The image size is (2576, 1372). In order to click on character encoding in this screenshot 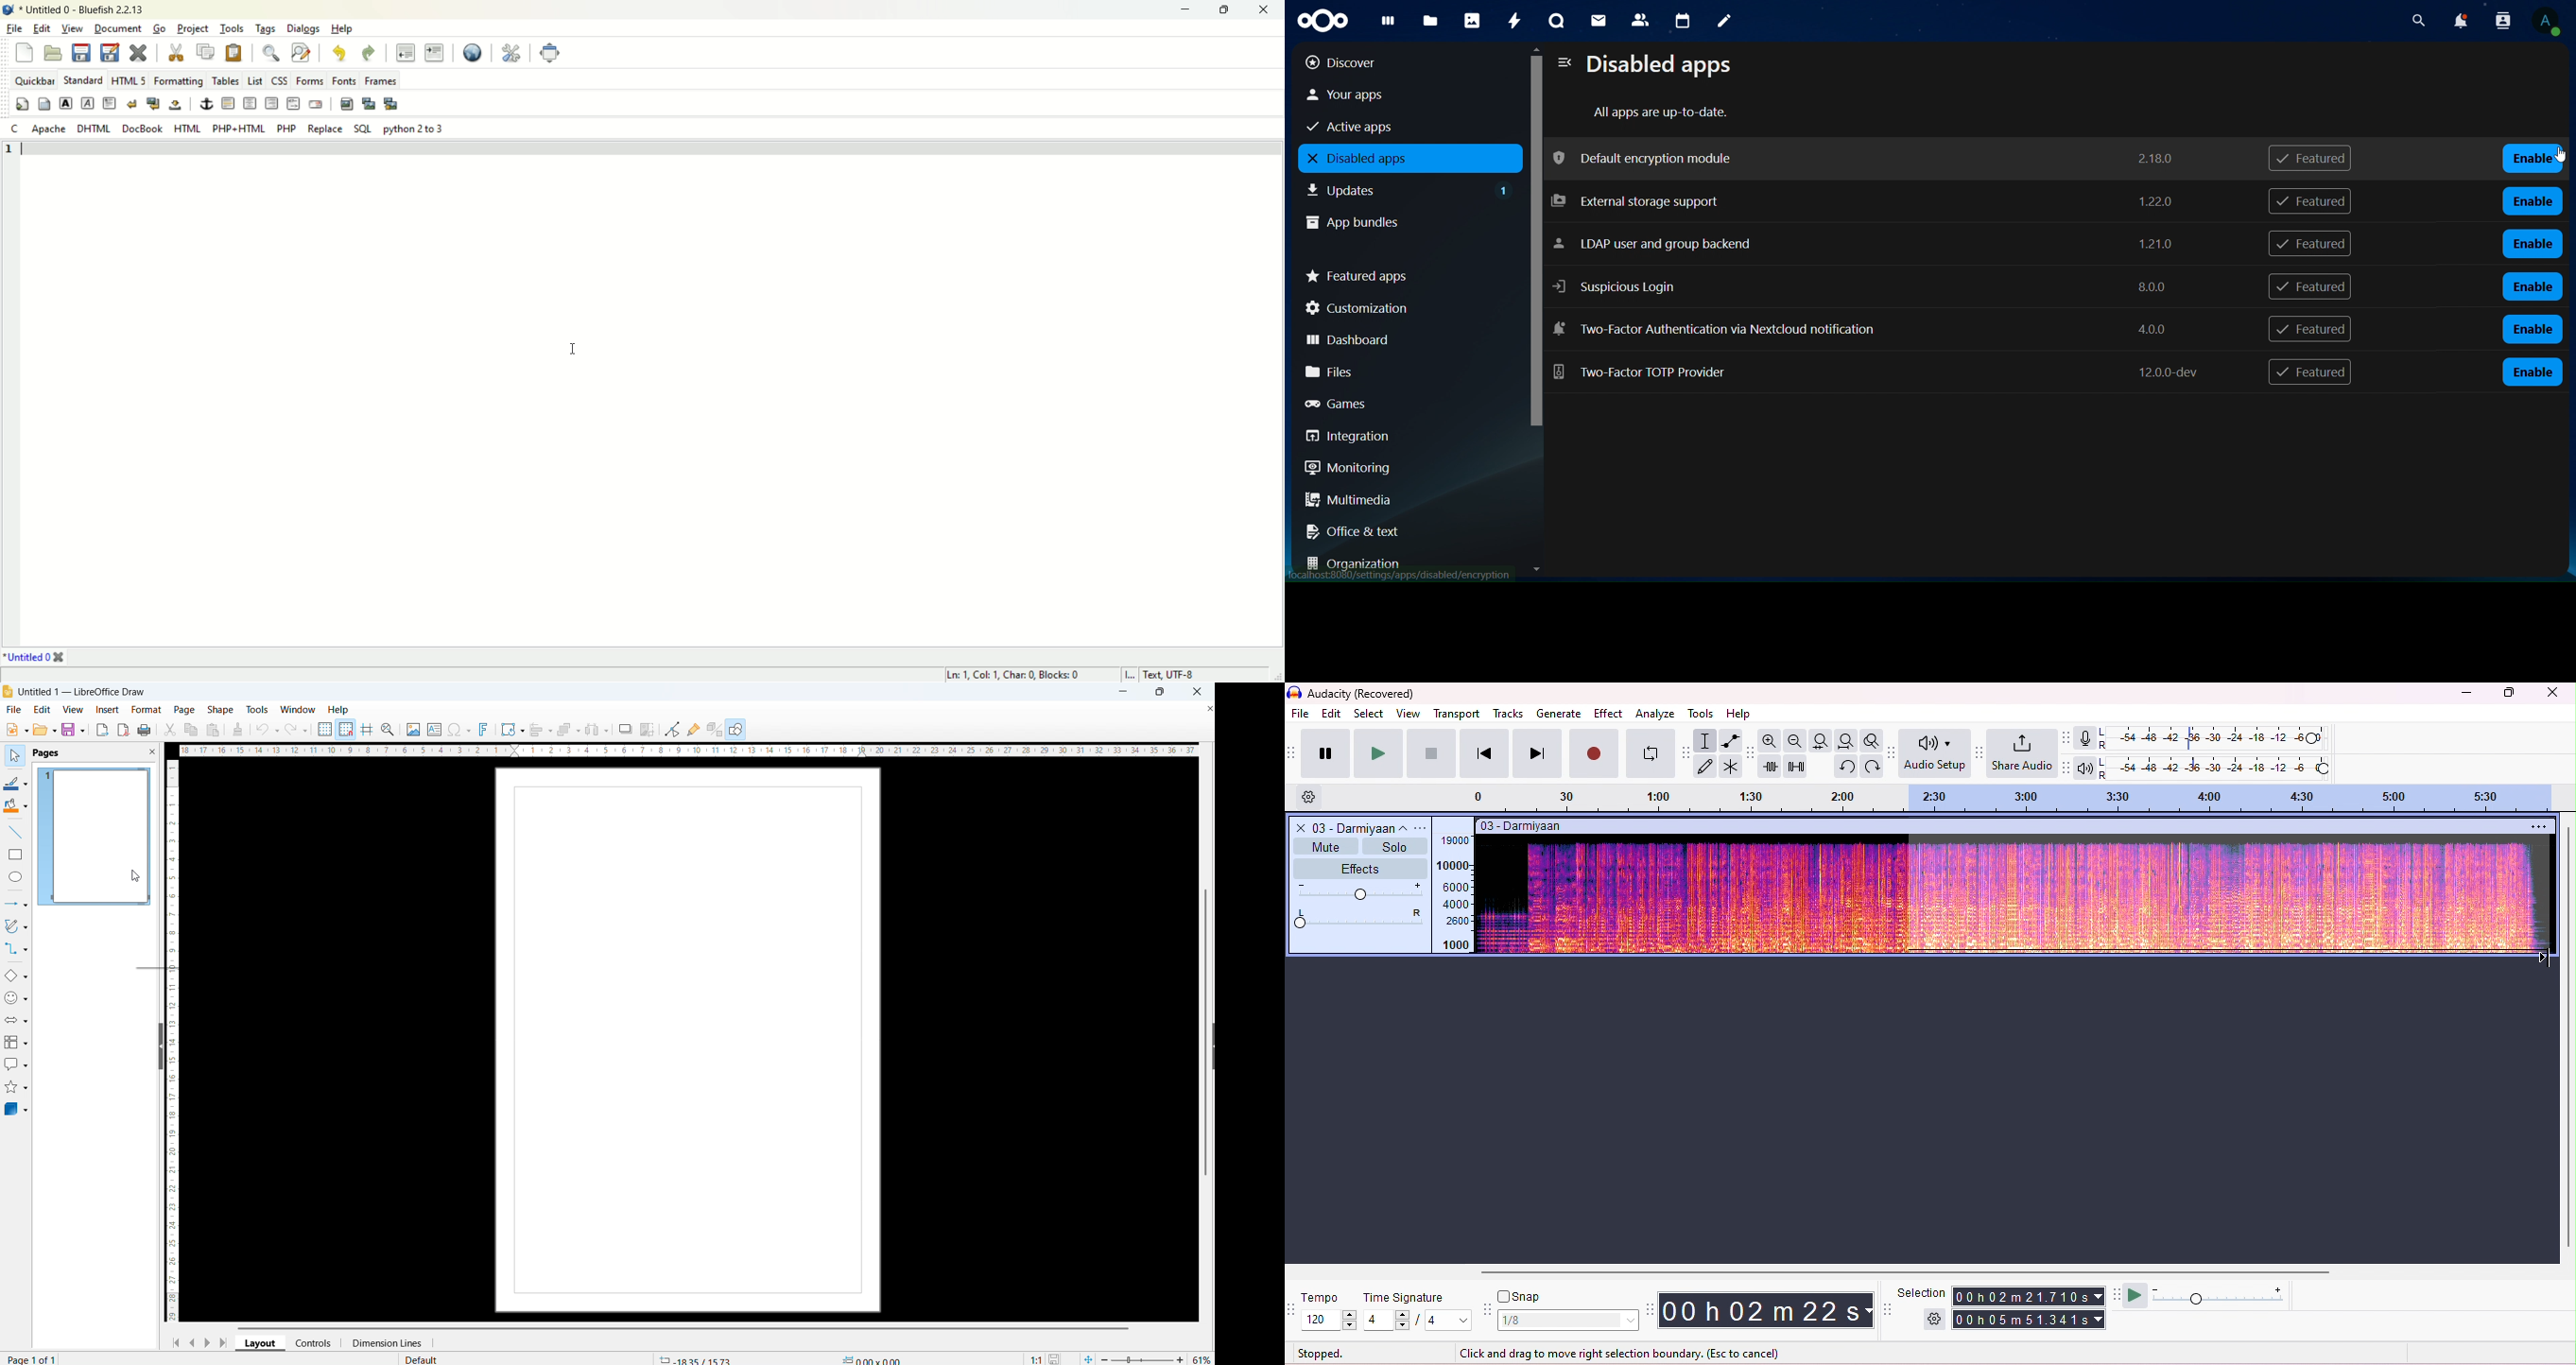, I will do `click(1186, 674)`.